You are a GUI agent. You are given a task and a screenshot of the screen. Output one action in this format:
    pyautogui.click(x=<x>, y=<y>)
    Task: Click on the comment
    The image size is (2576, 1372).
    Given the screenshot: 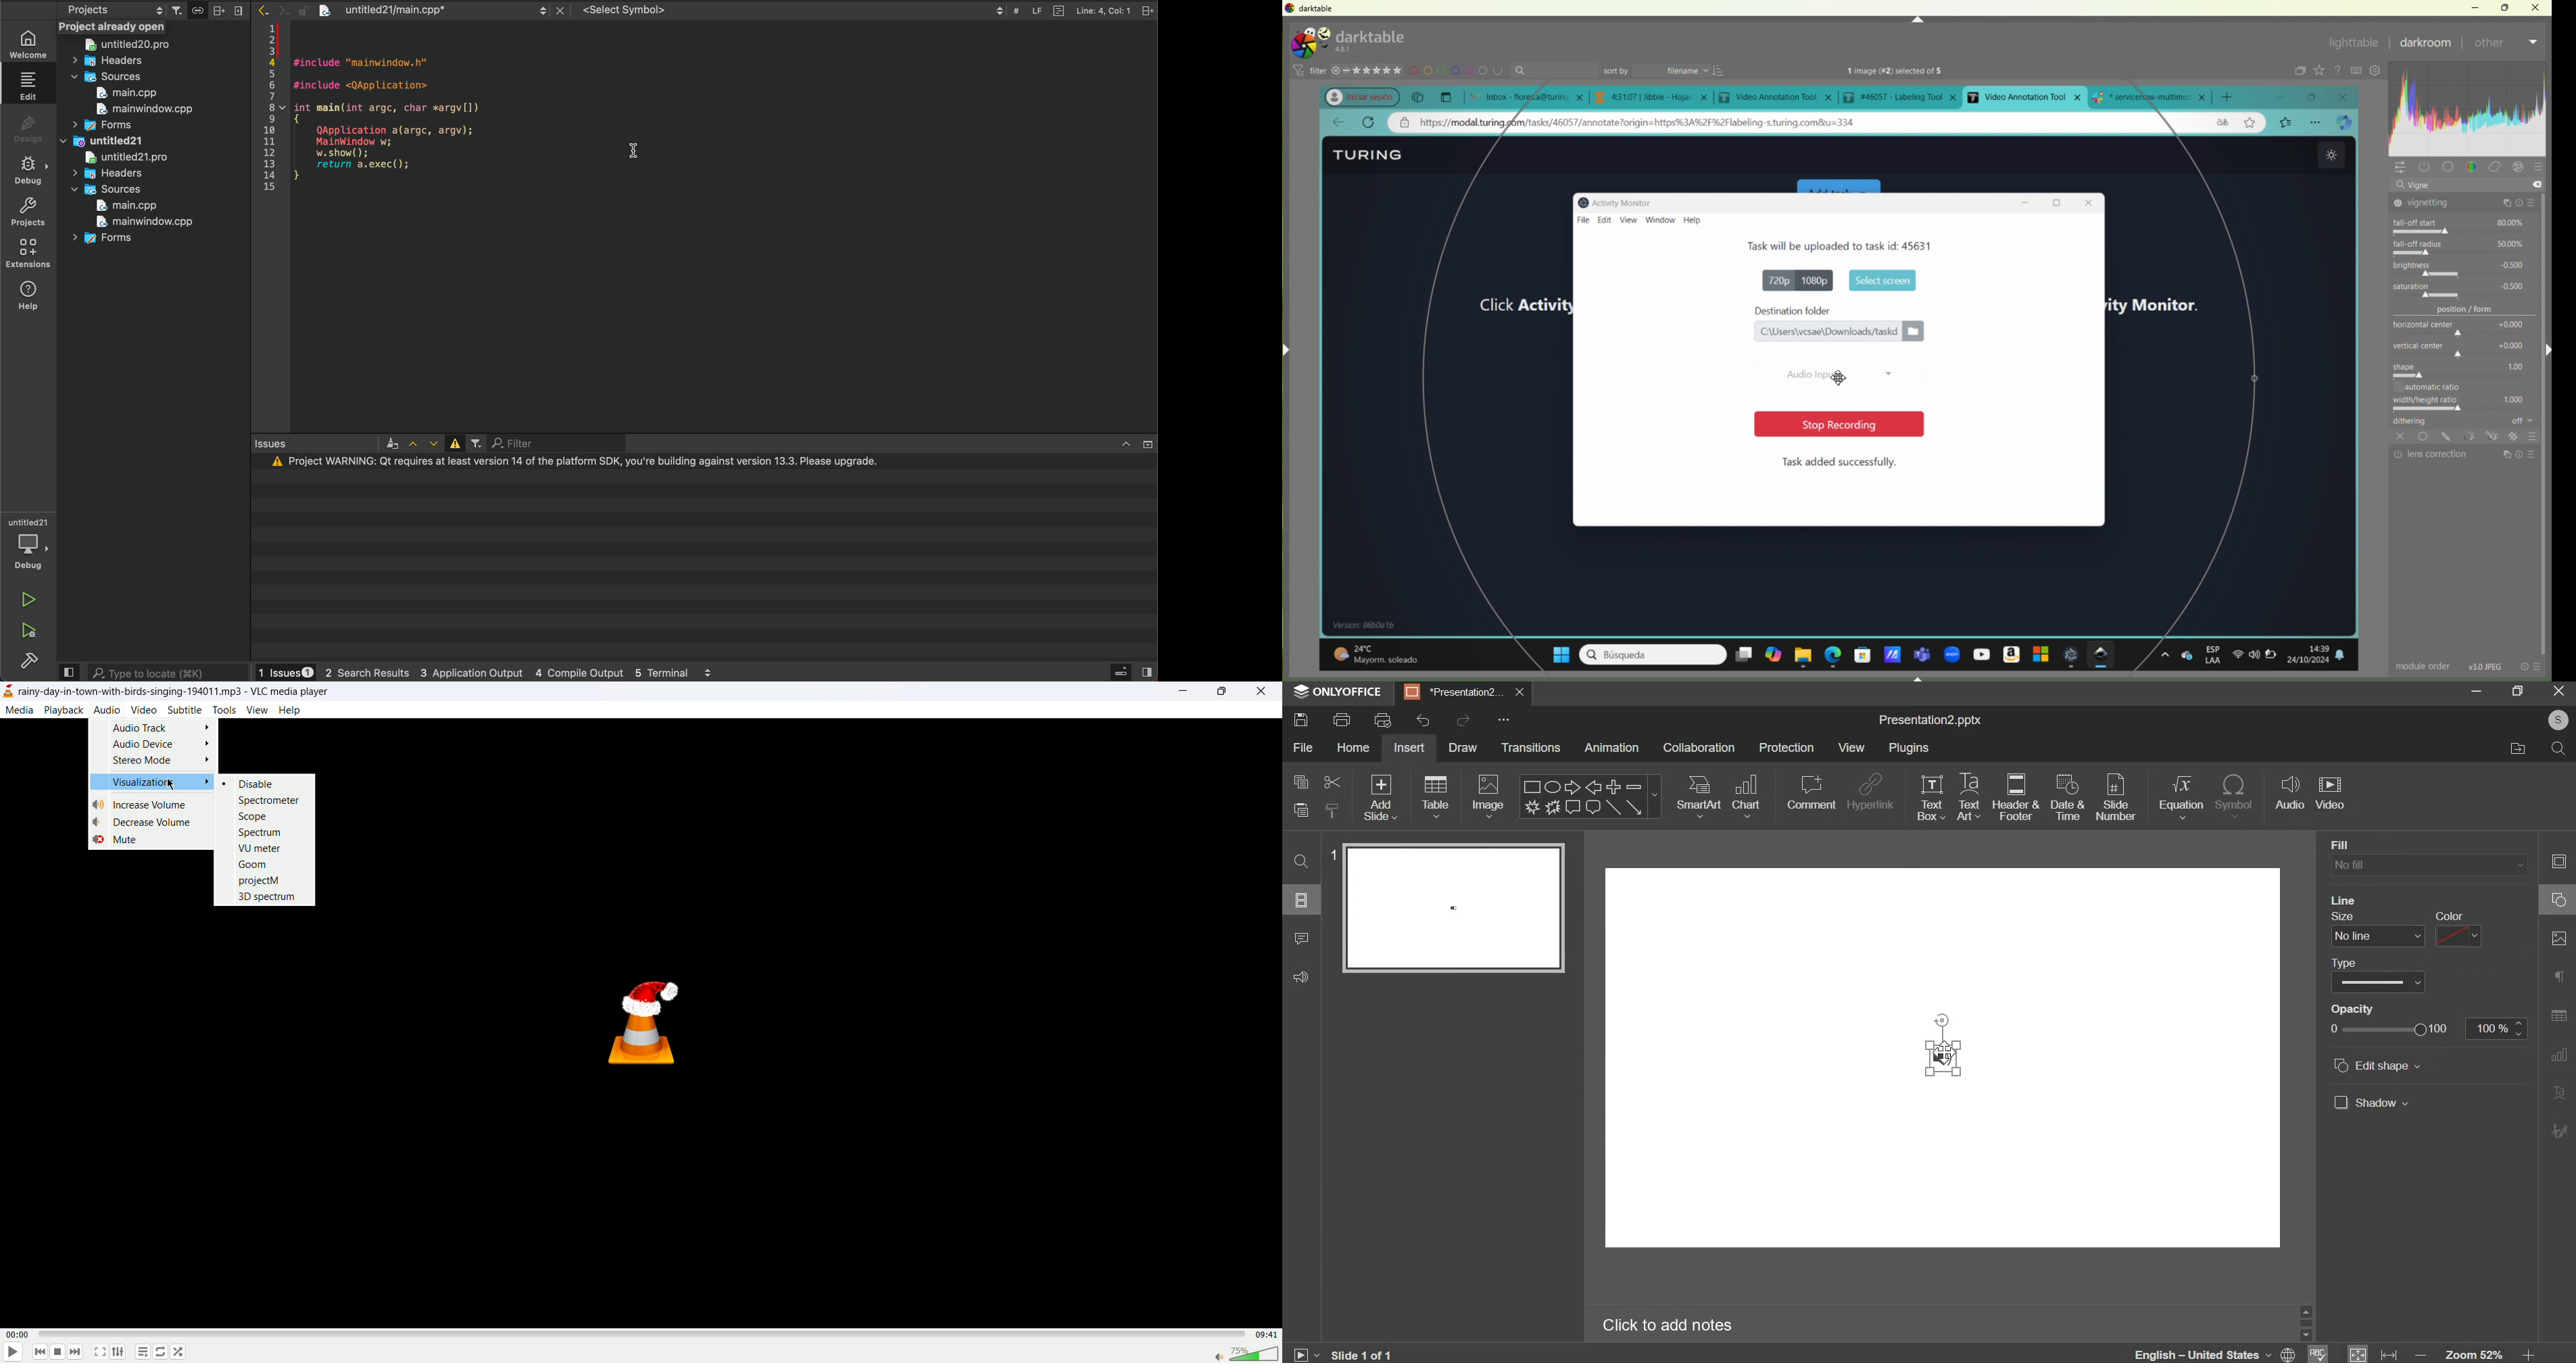 What is the action you would take?
    pyautogui.click(x=1307, y=940)
    